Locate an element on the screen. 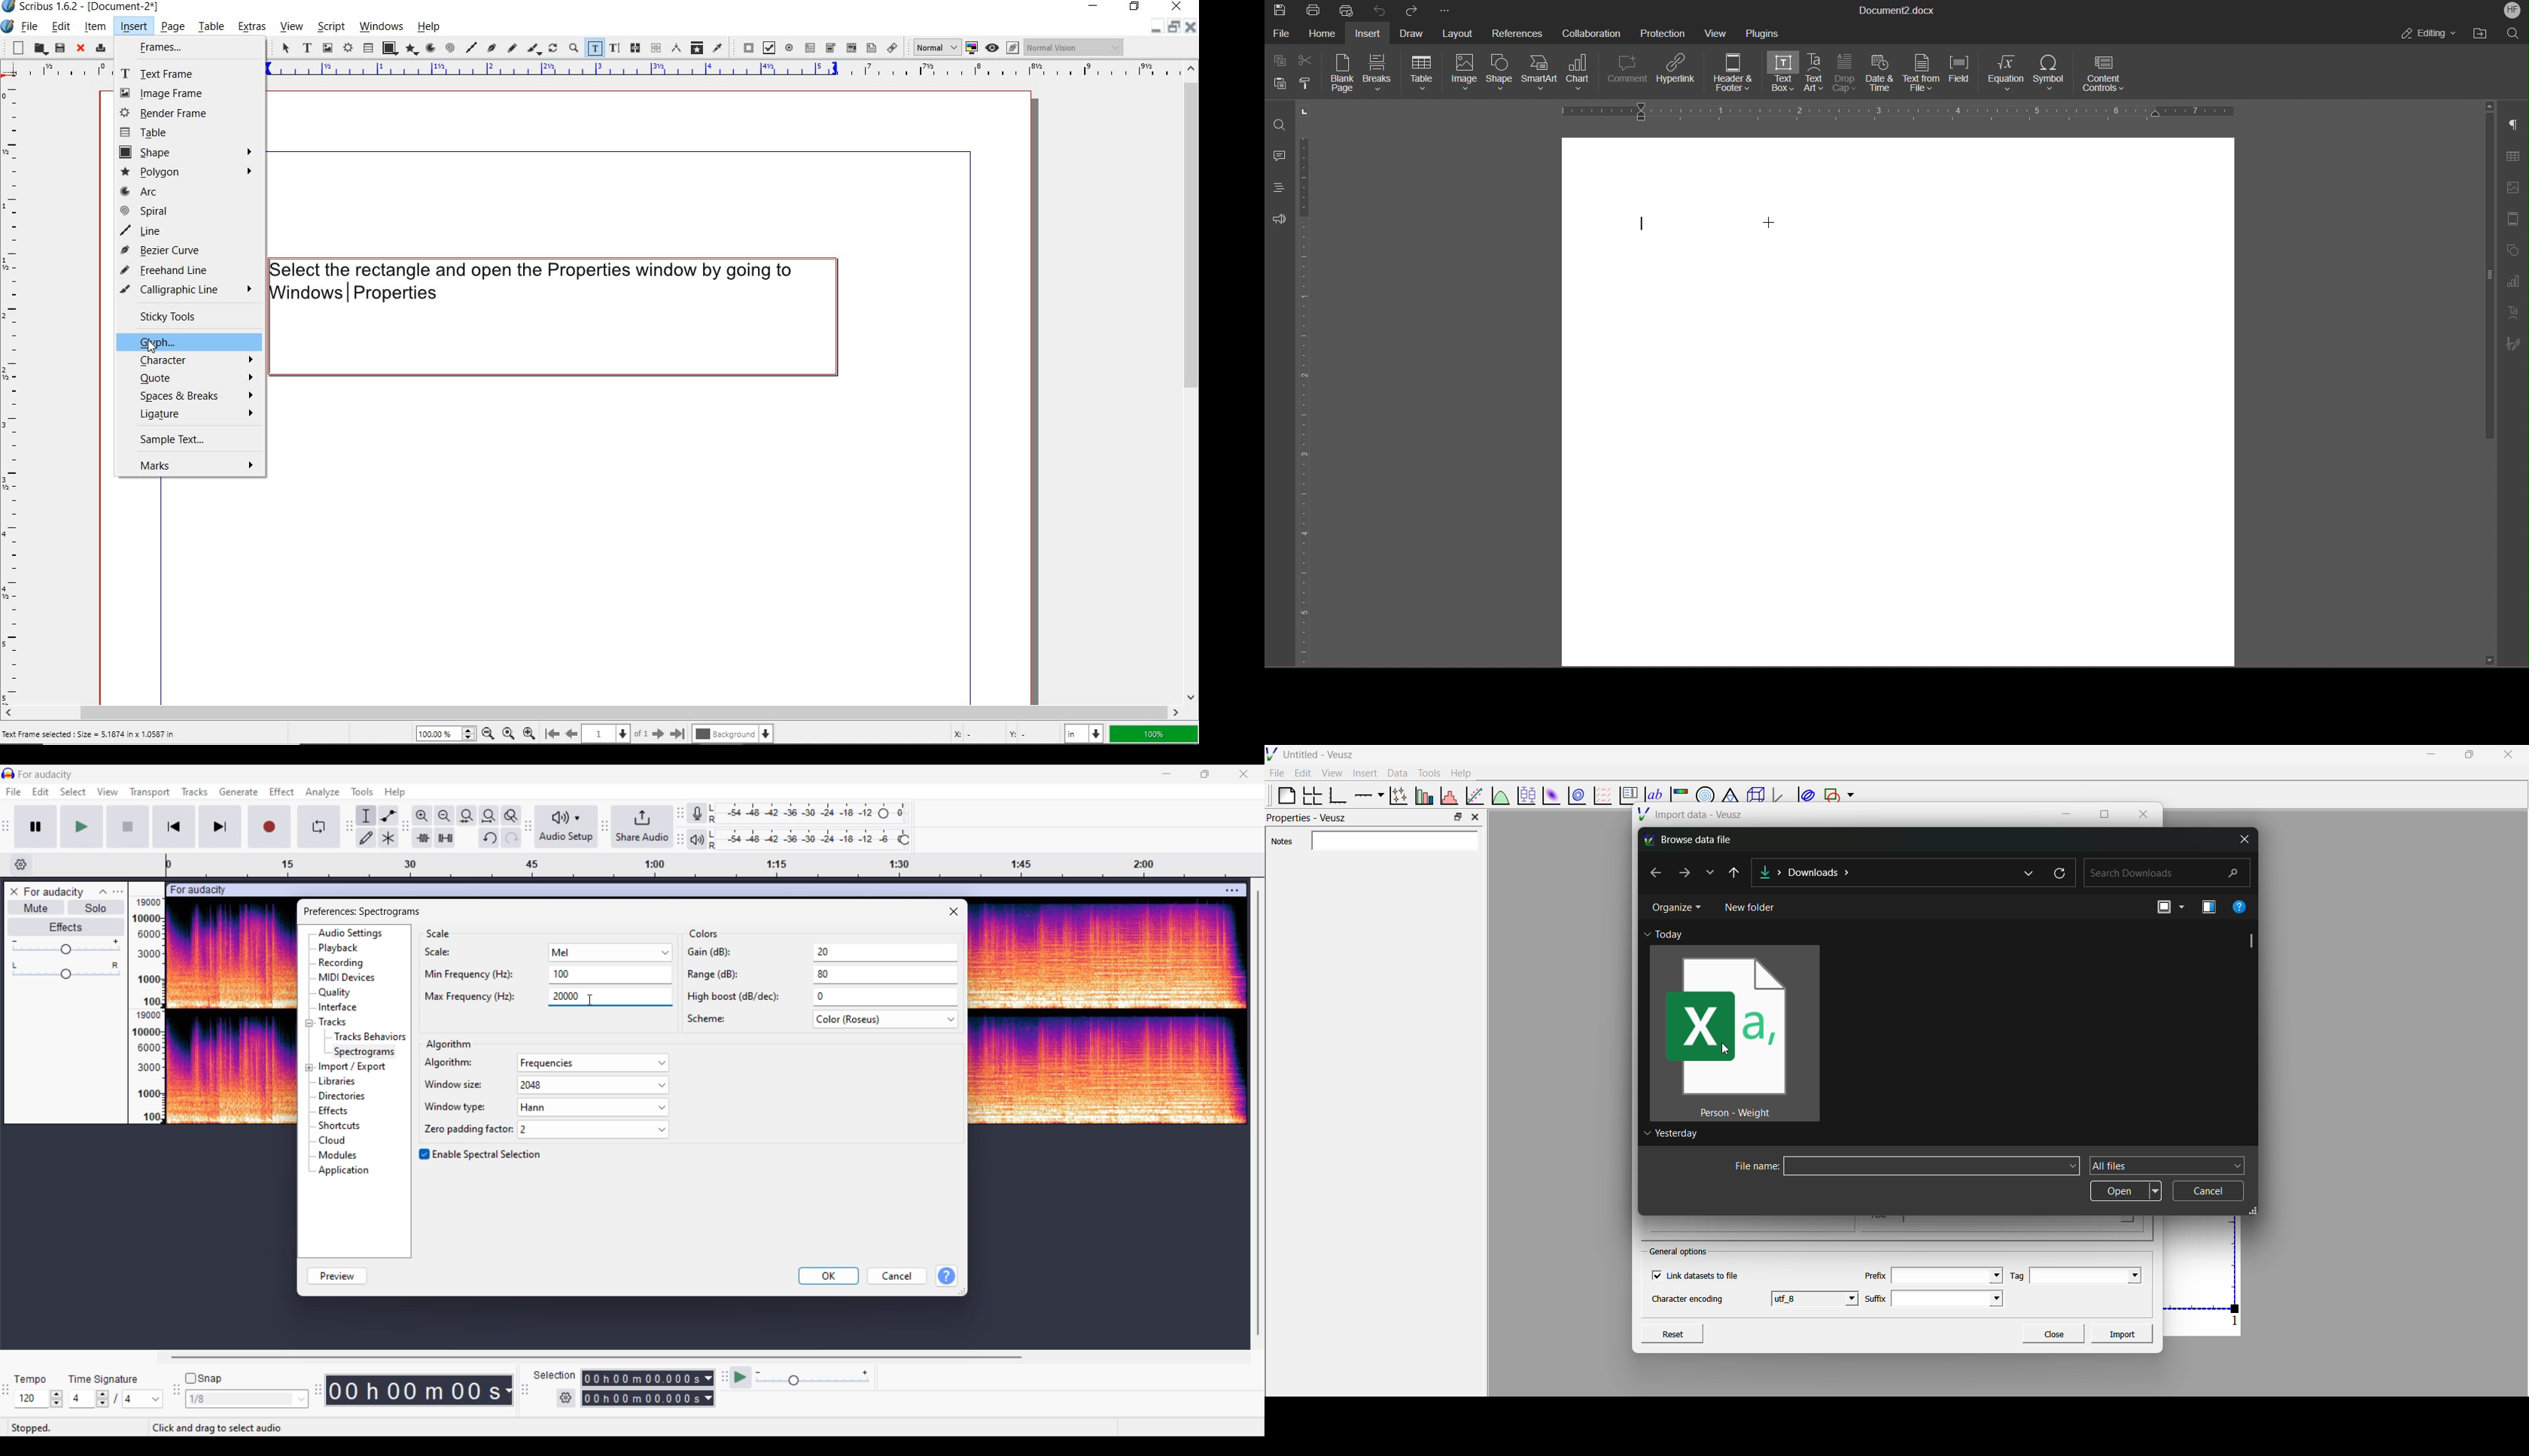  Recording meter is located at coordinates (697, 813).